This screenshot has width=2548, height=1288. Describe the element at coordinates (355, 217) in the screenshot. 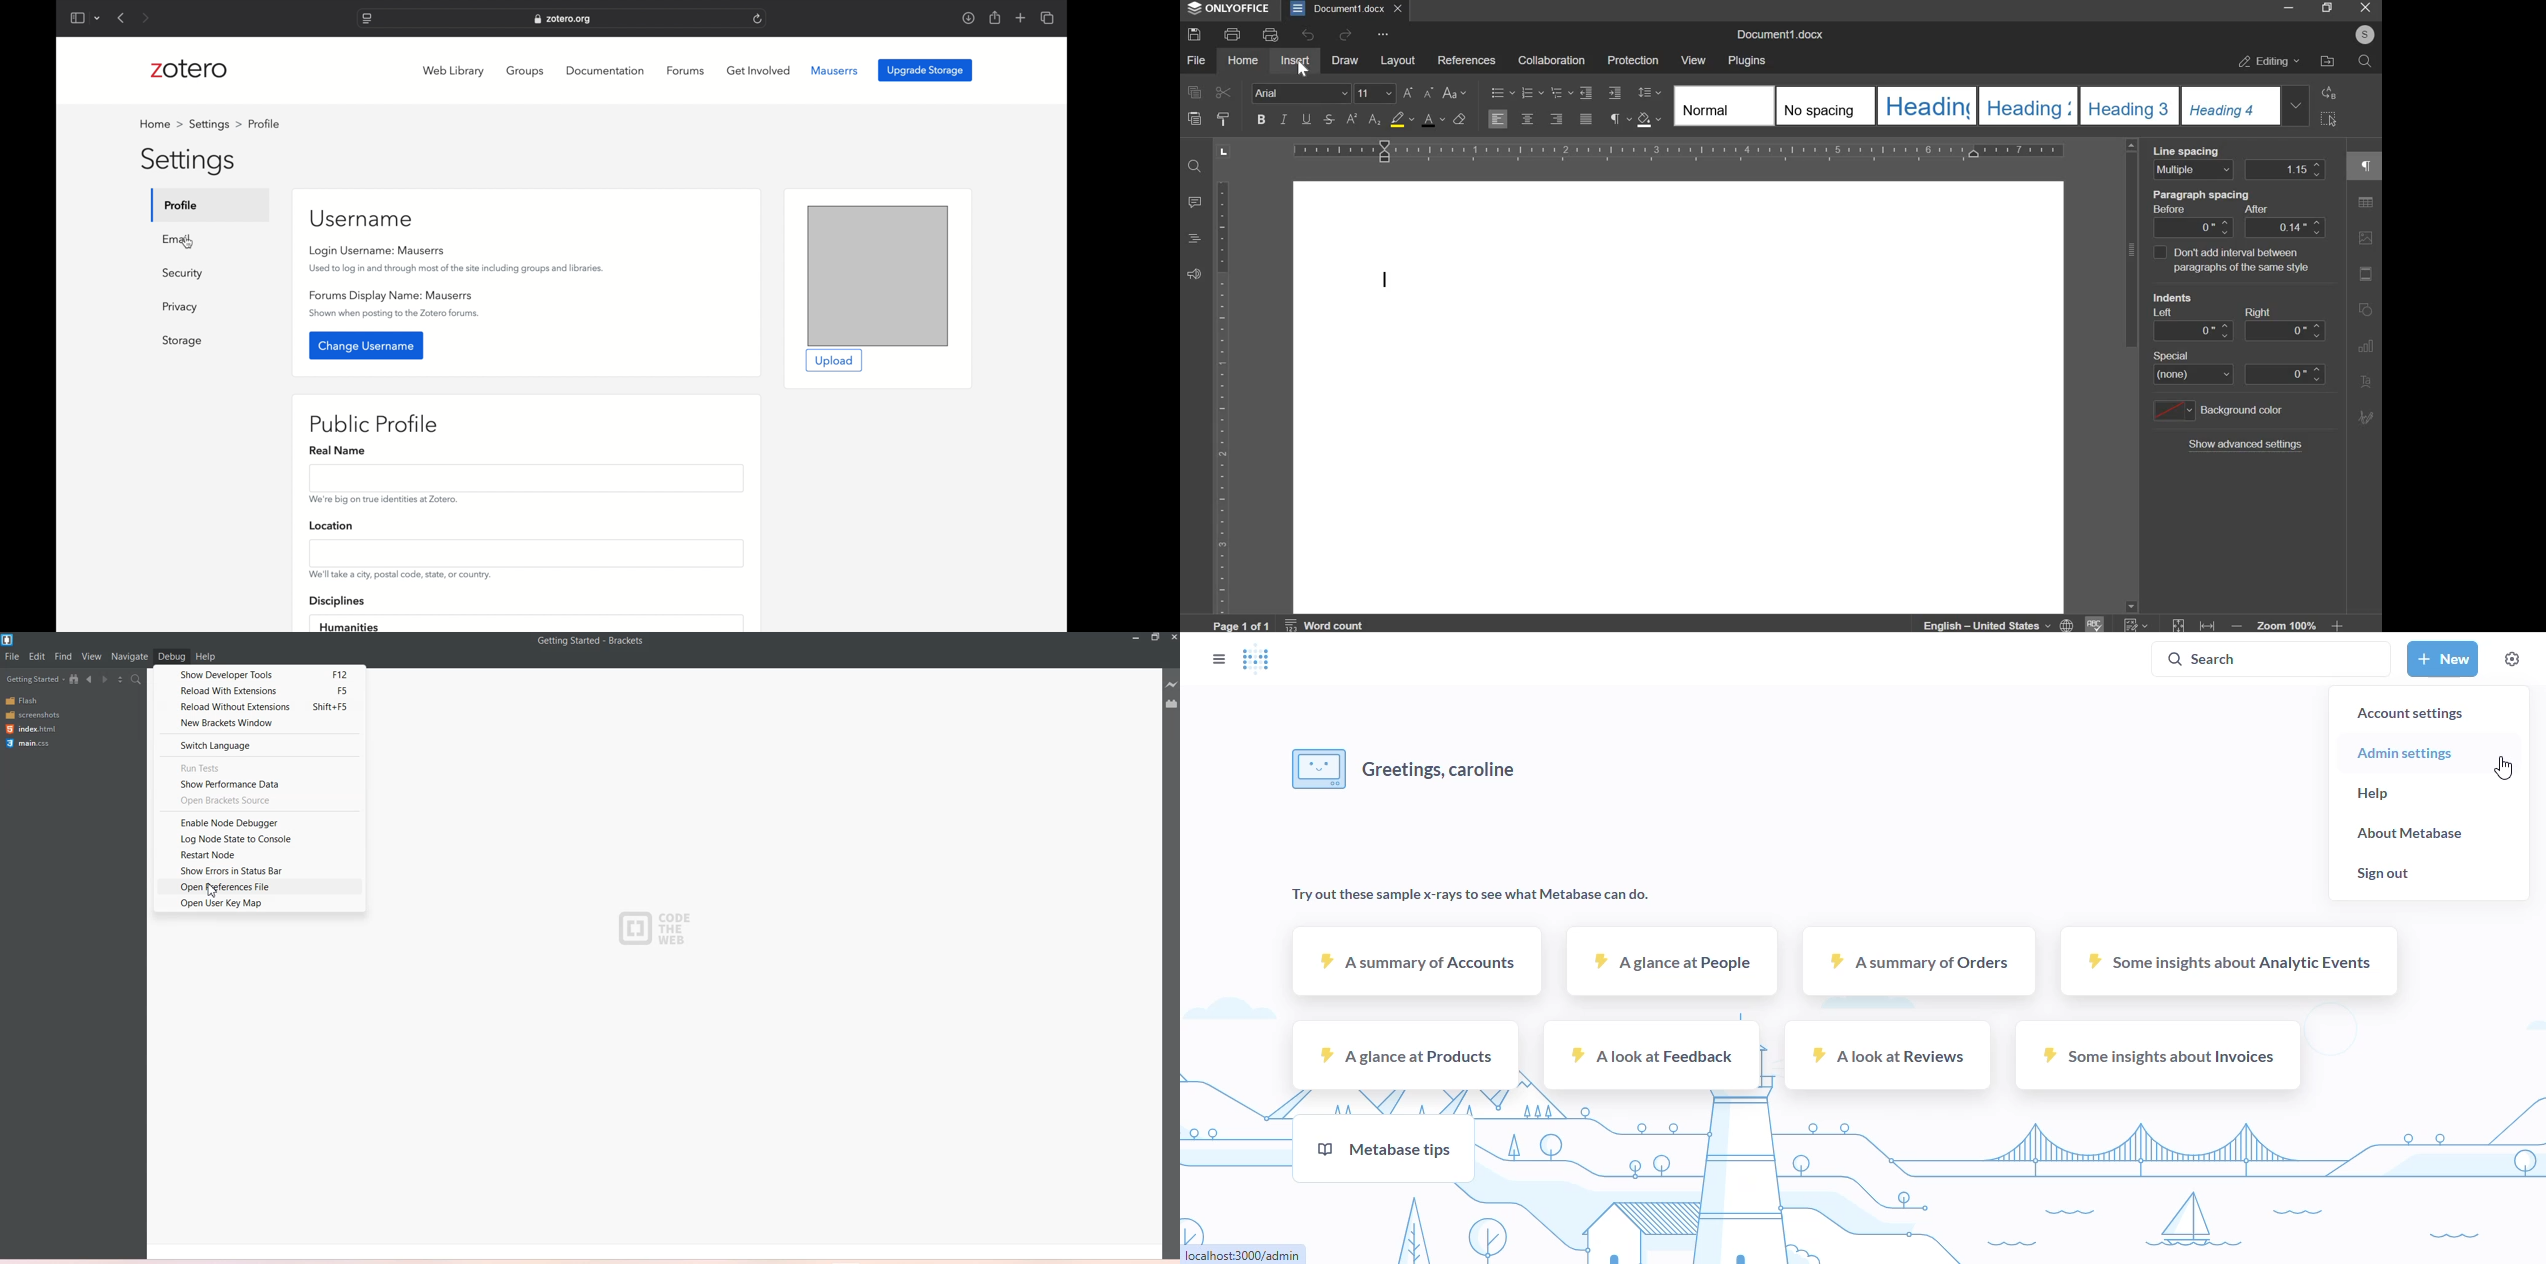

I see `username` at that location.